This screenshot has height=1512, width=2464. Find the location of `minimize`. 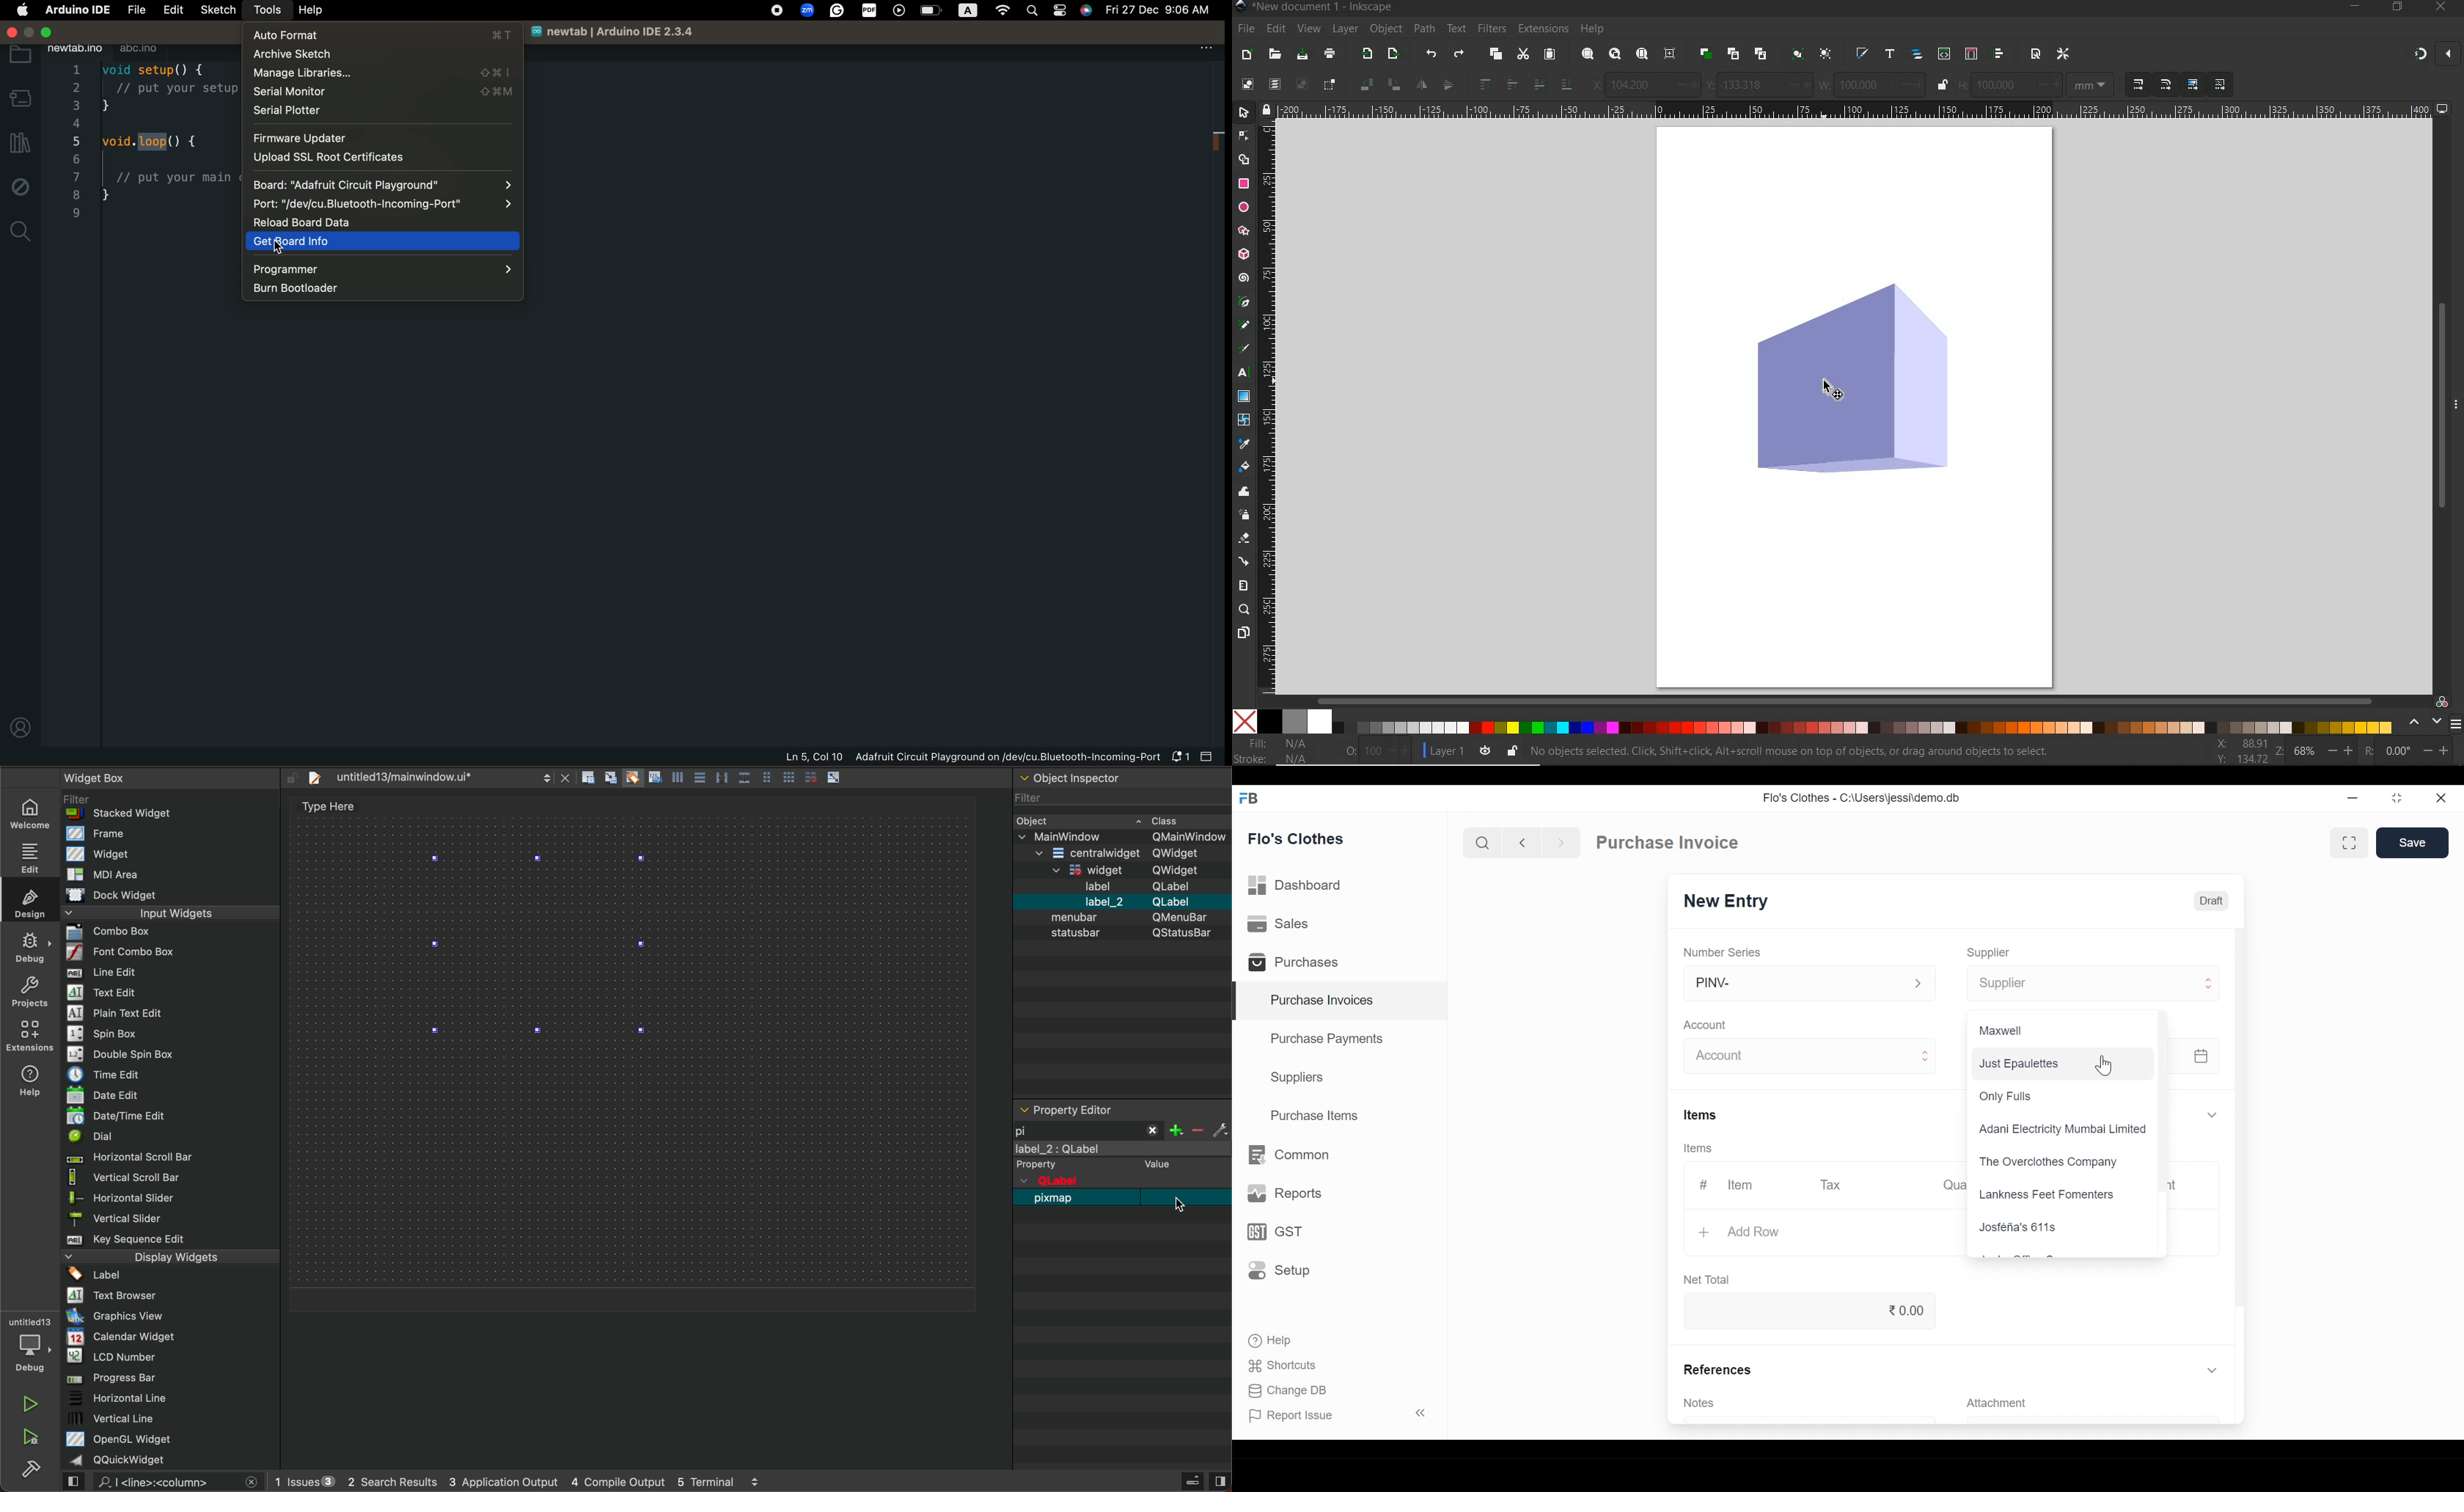

minimize is located at coordinates (2354, 799).